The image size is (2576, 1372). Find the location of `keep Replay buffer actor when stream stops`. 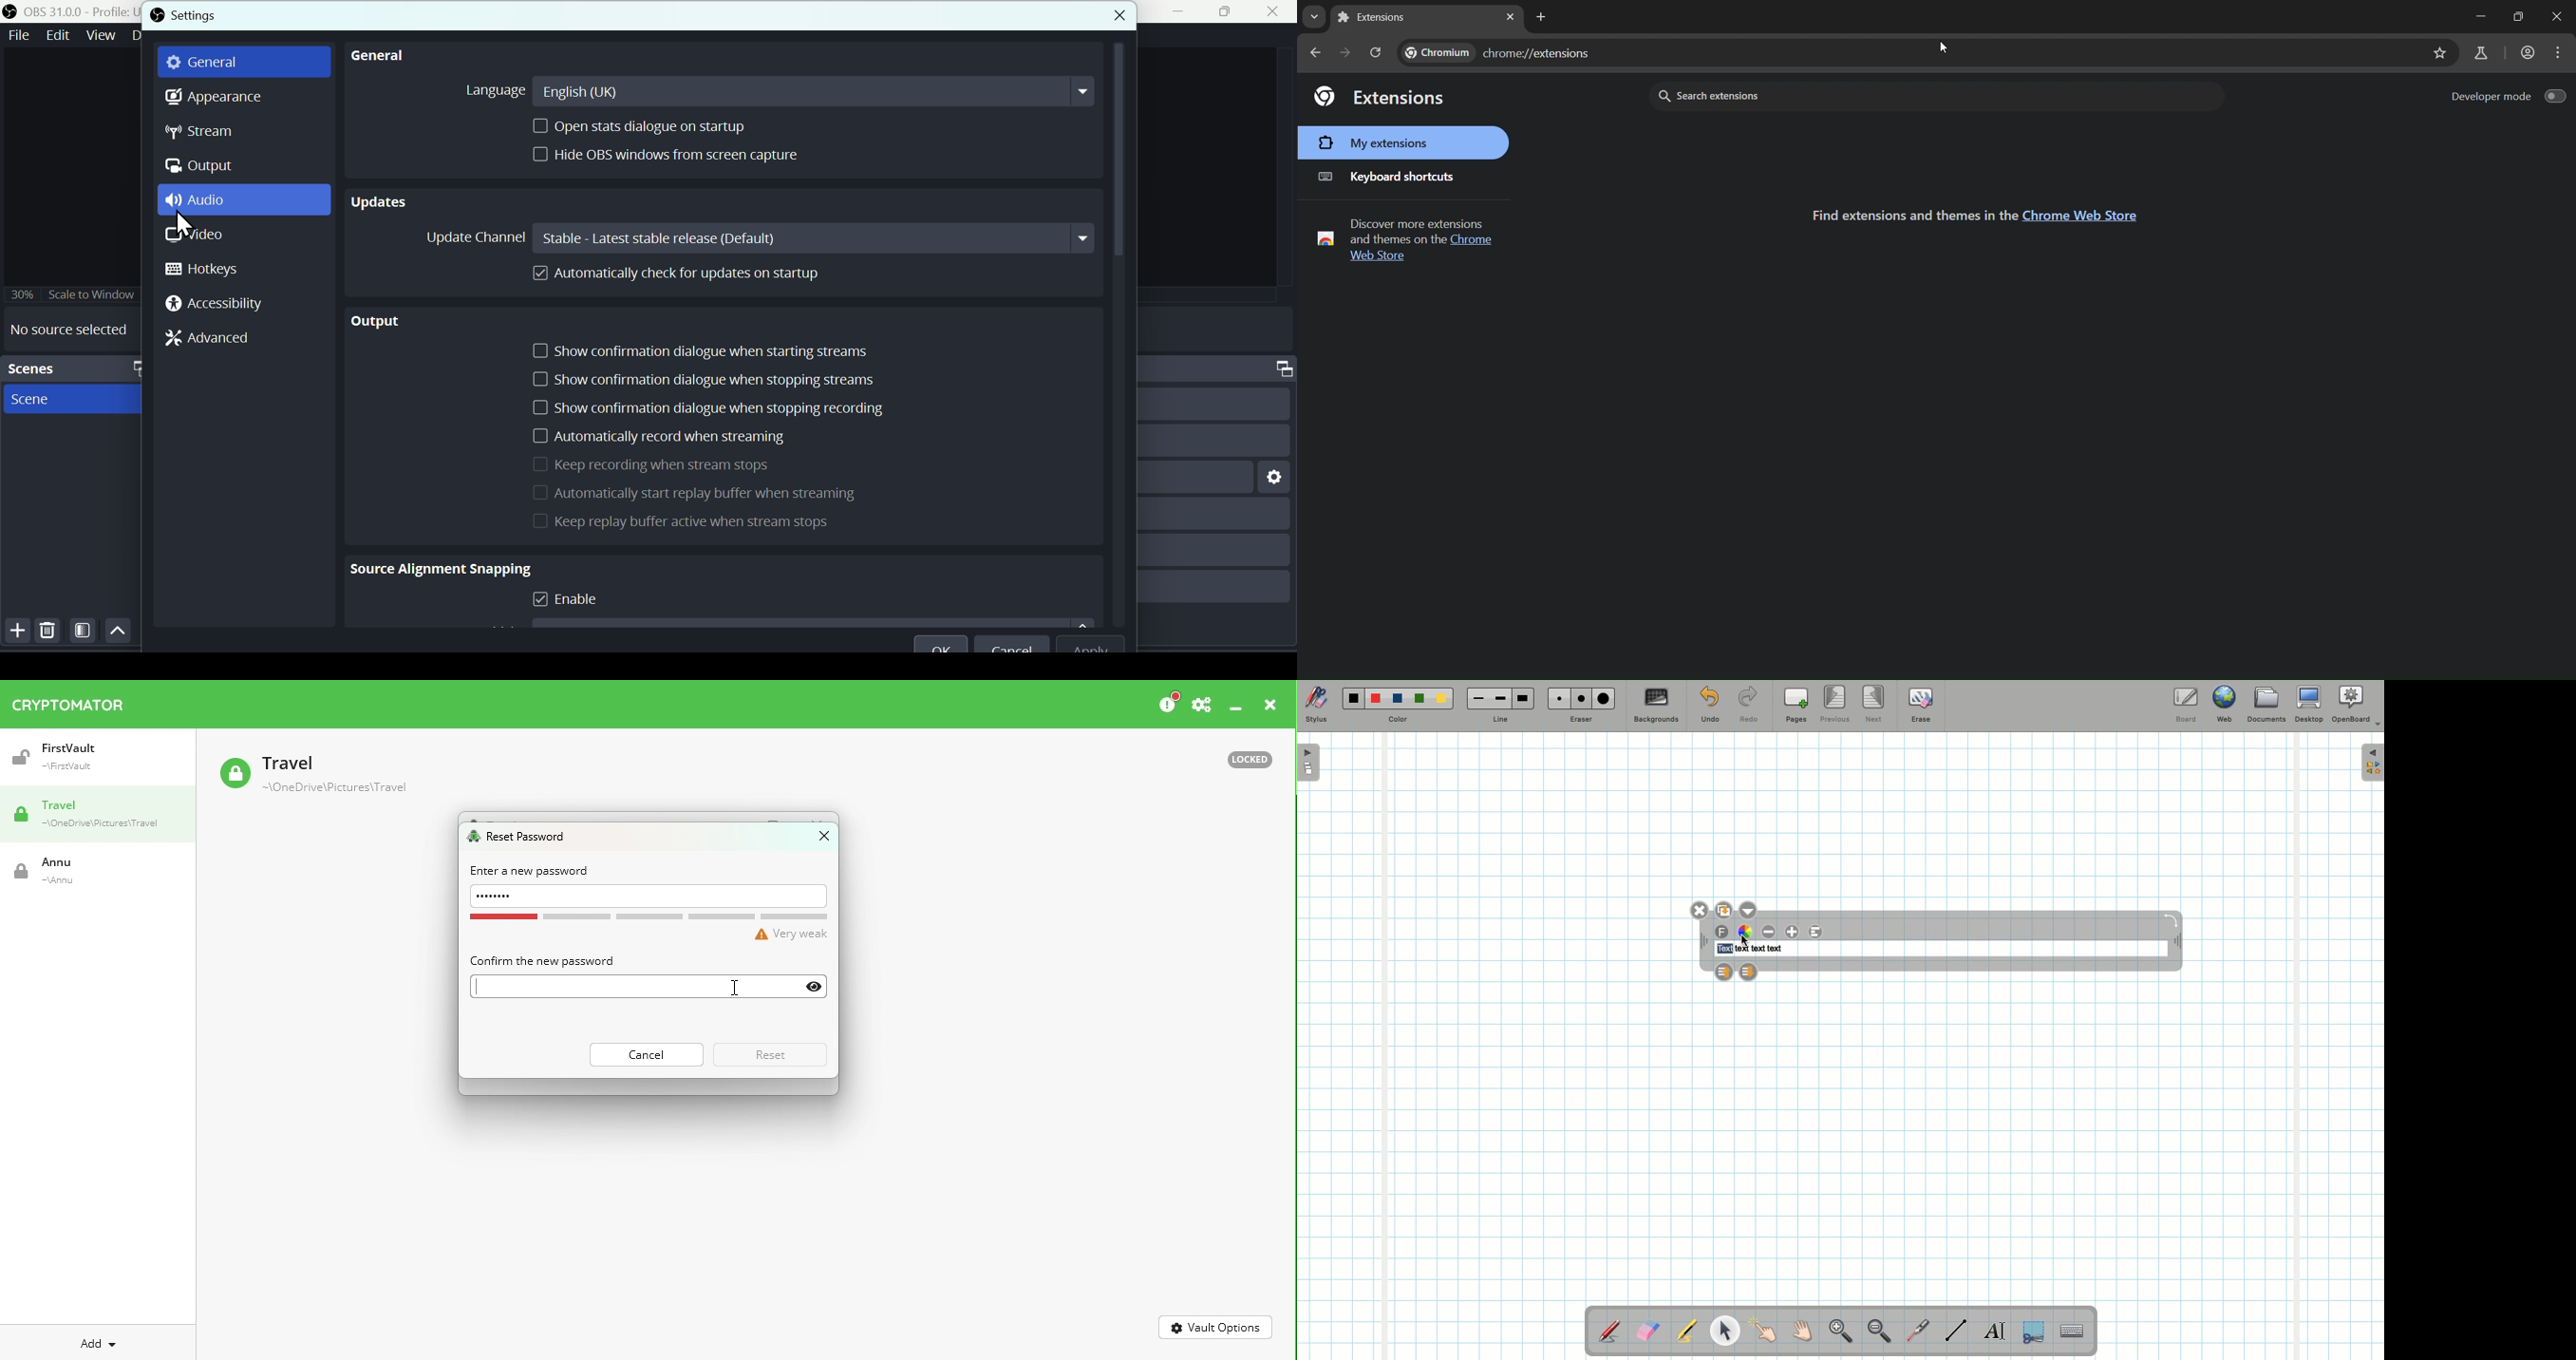

keep Replay buffer actor when stream stops is located at coordinates (700, 522).